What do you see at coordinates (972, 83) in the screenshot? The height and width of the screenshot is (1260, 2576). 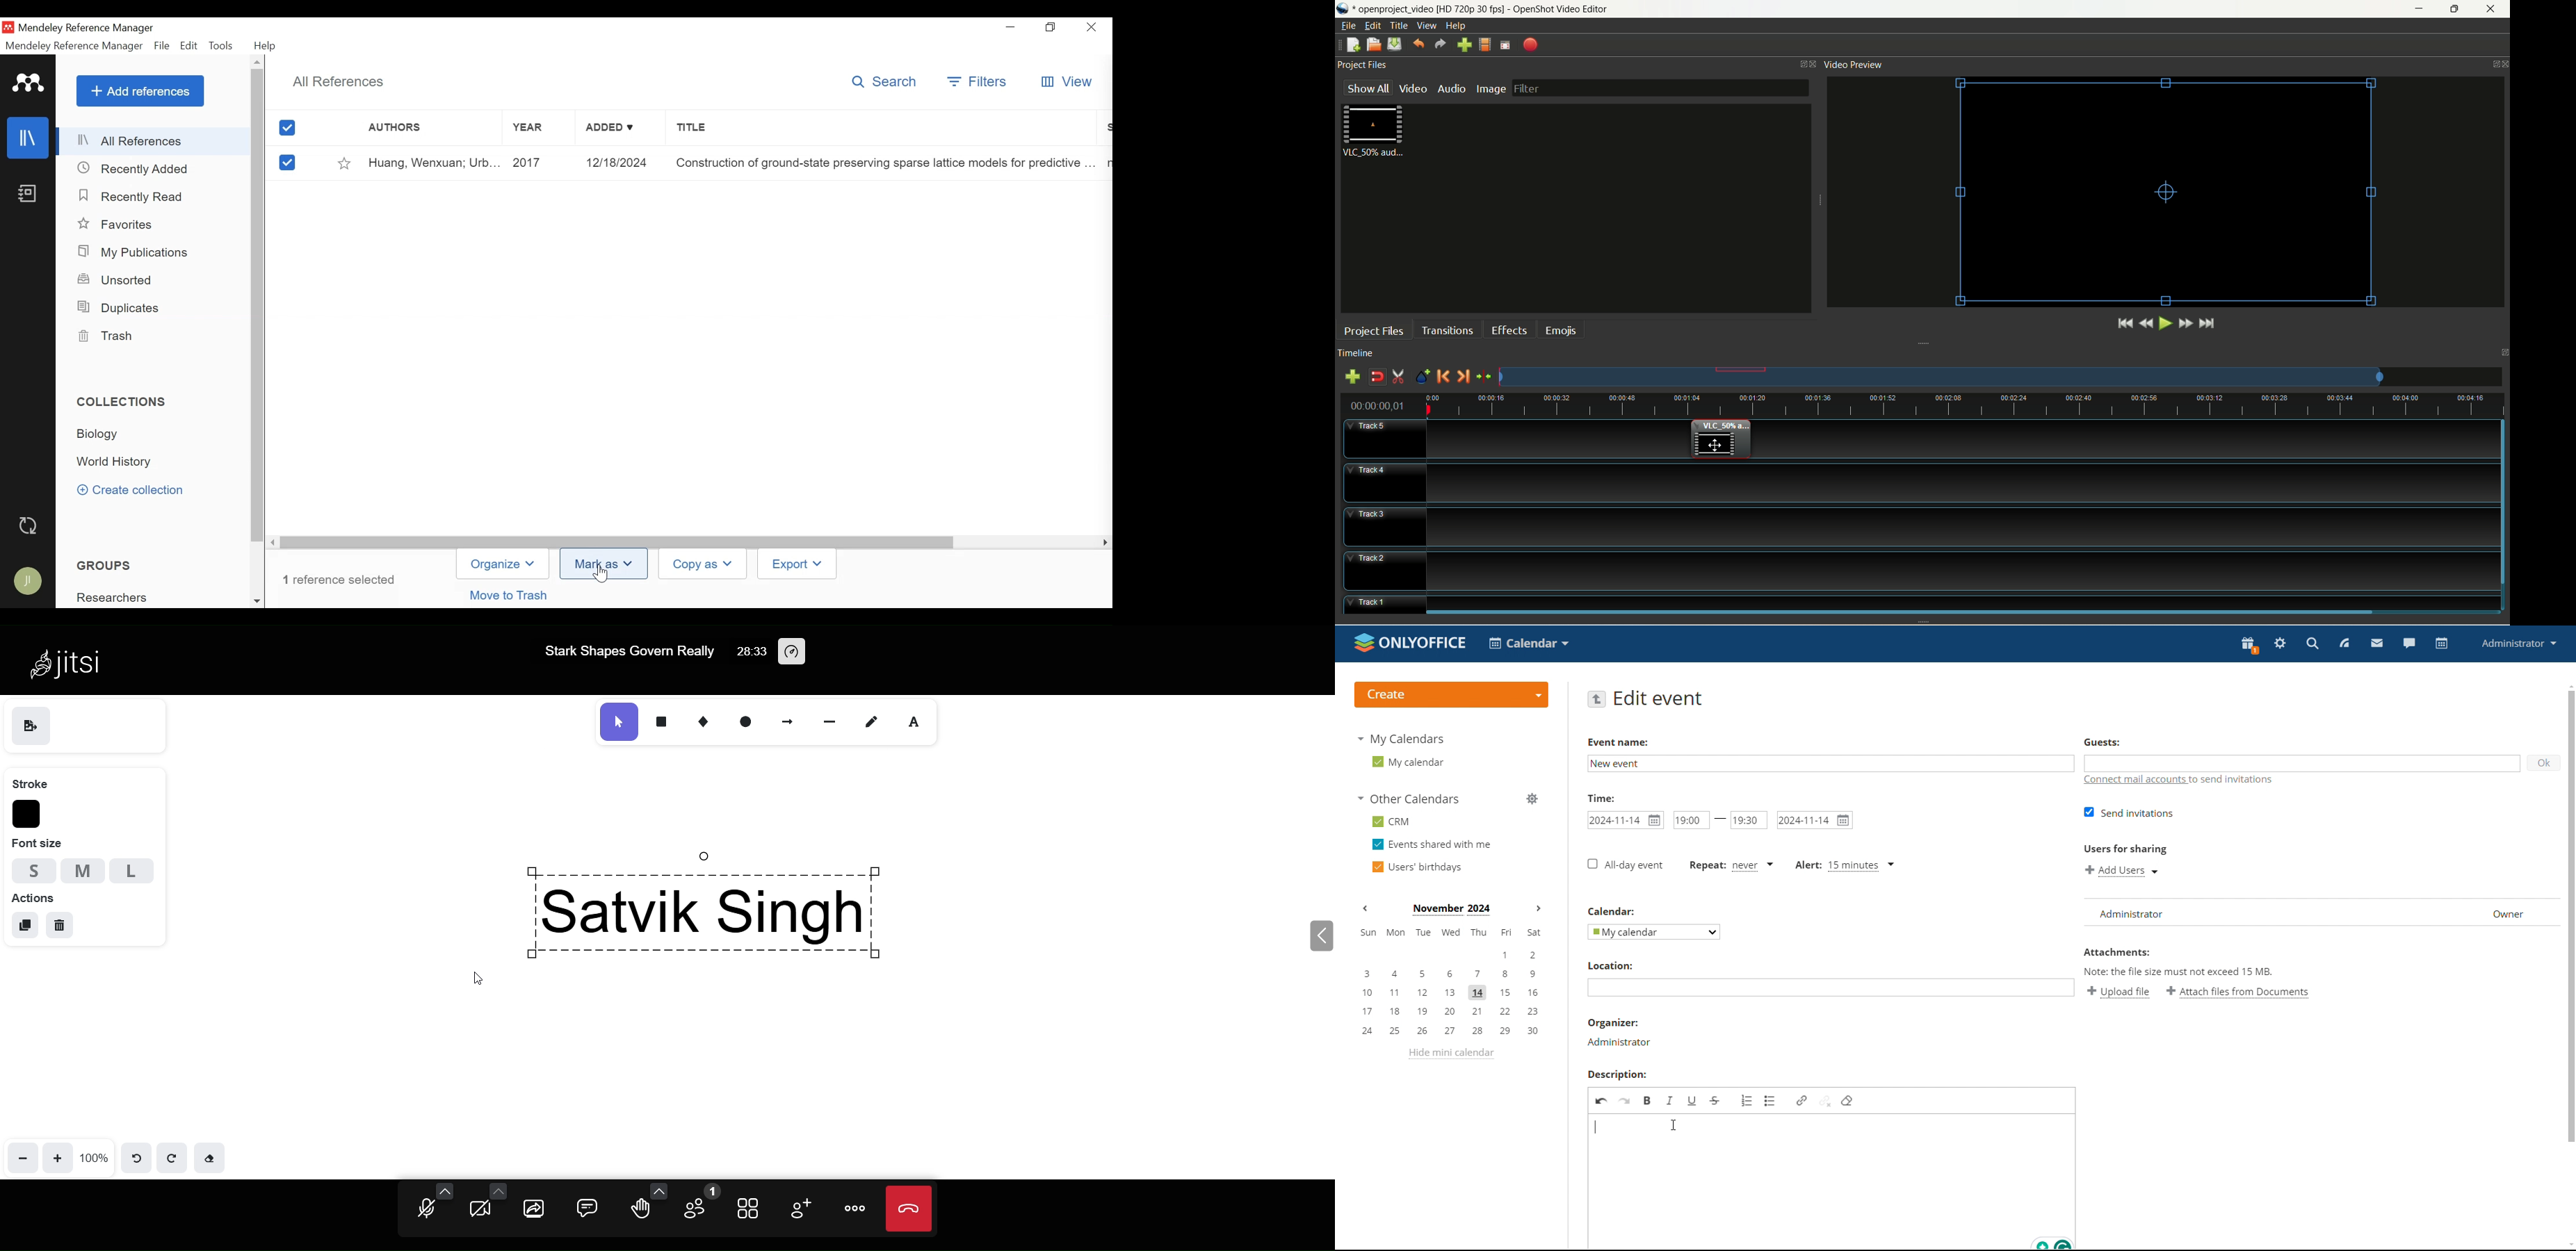 I see `Filter` at bounding box center [972, 83].